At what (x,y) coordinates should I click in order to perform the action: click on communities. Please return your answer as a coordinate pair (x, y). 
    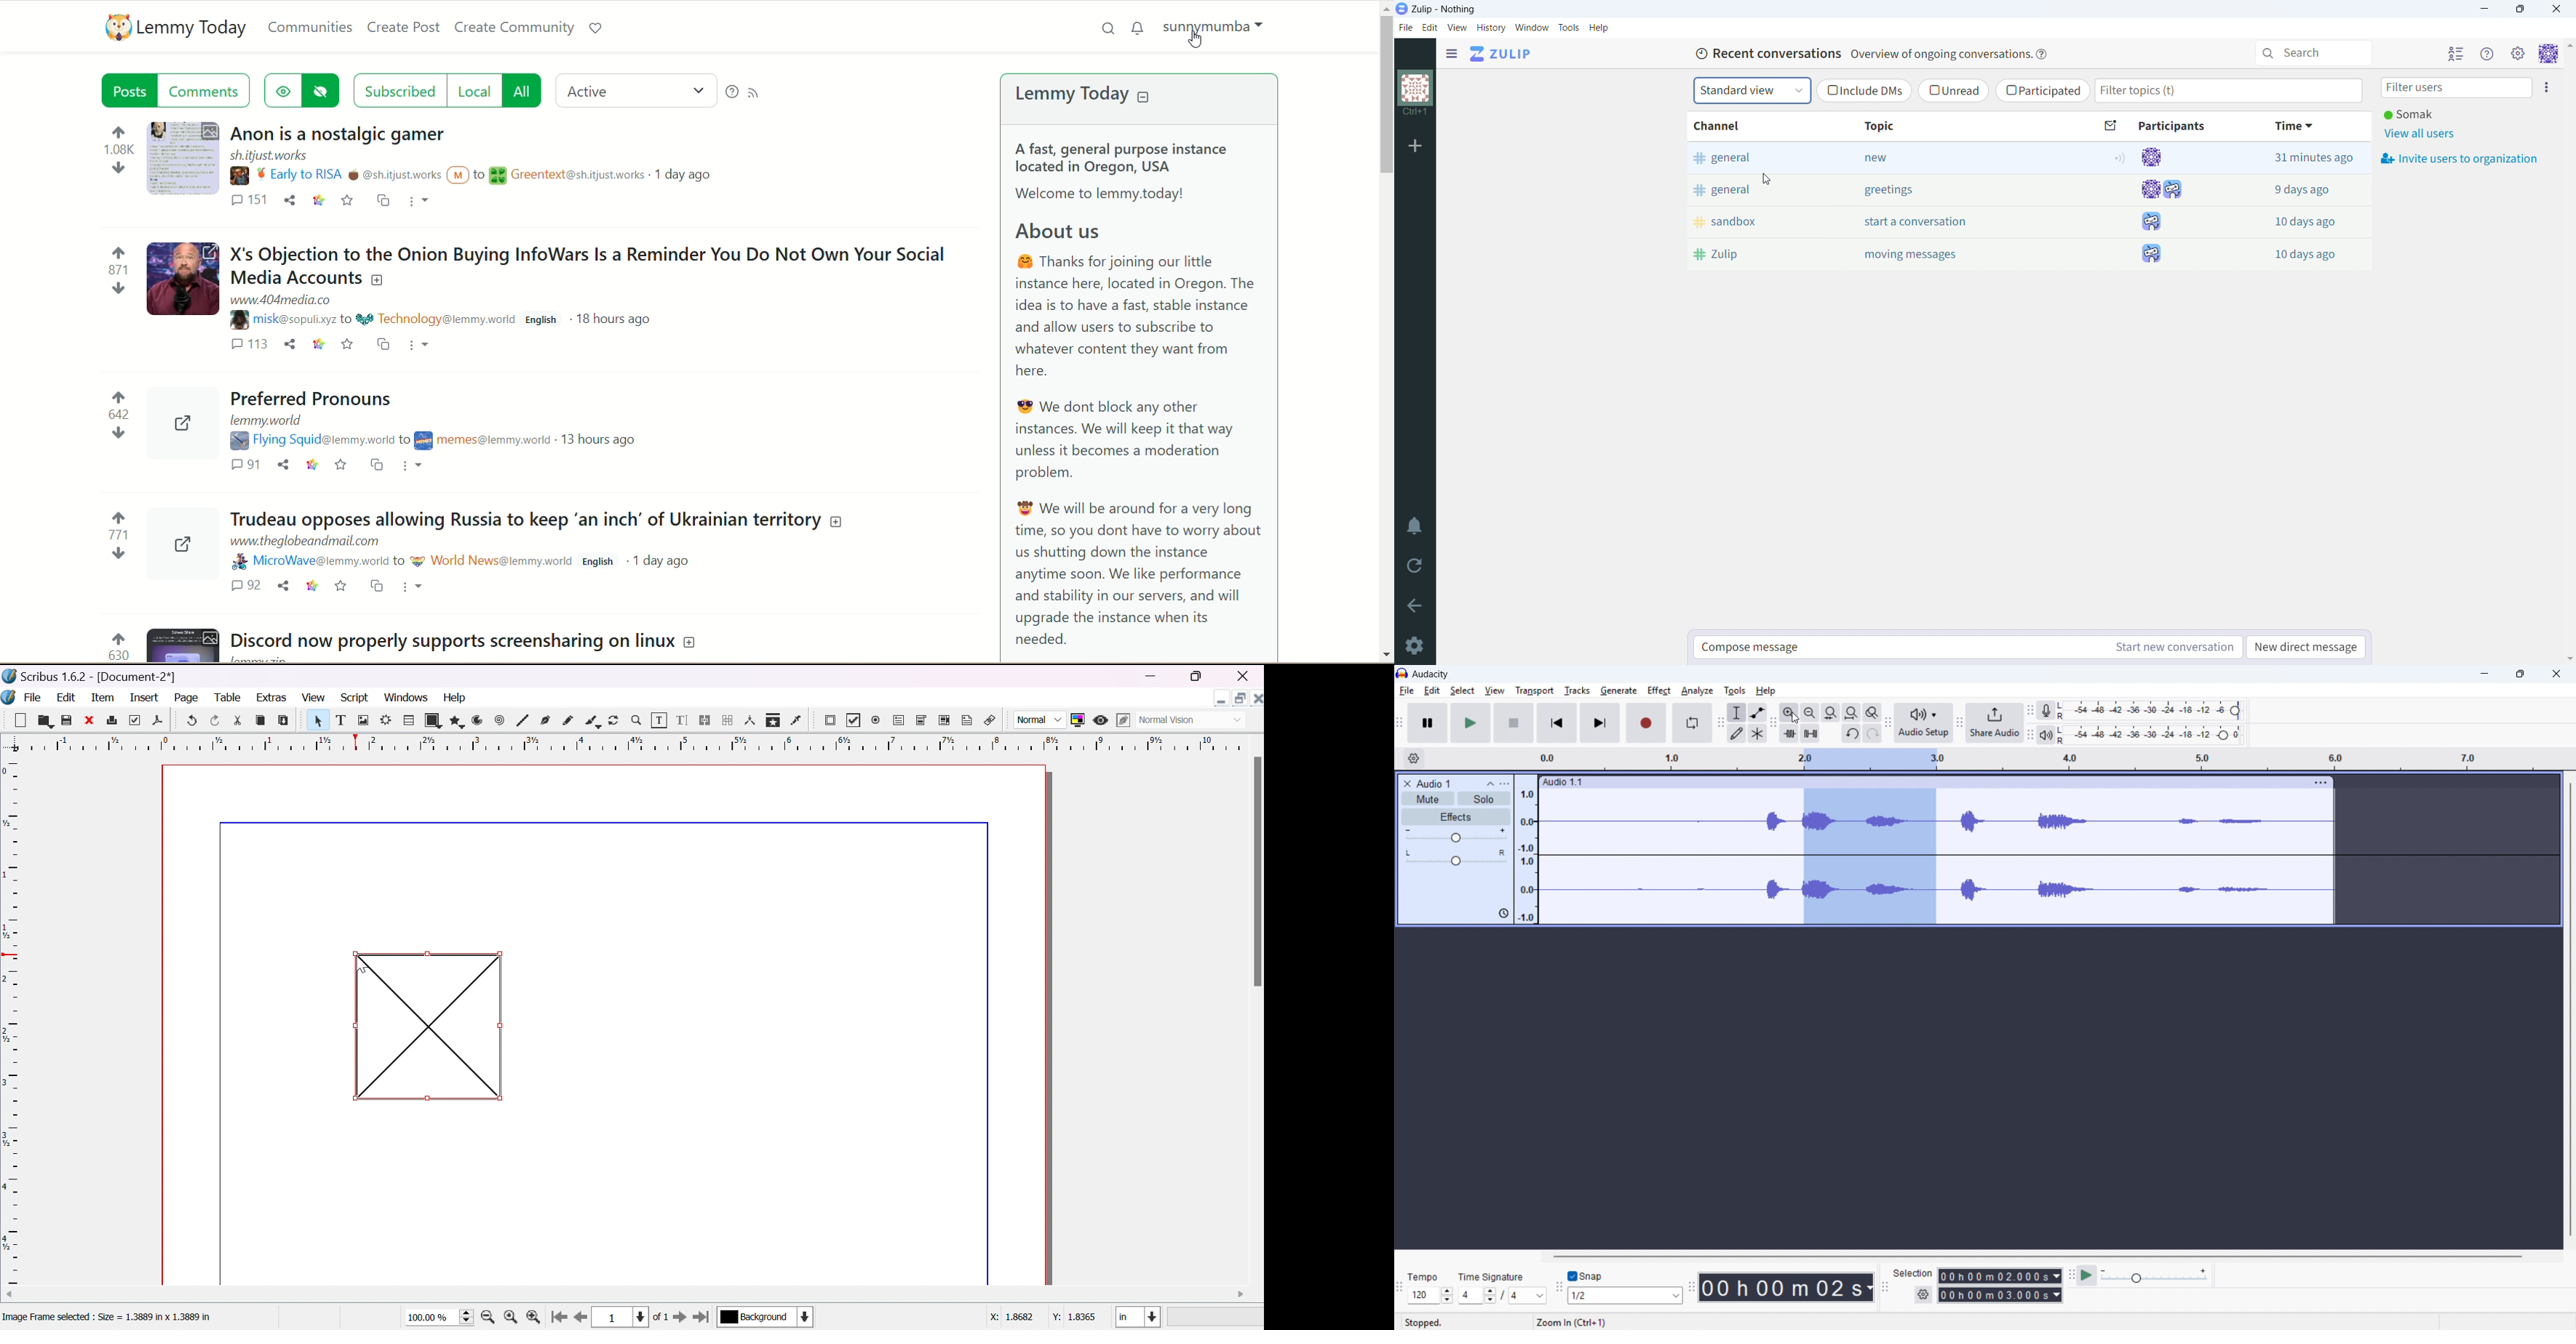
    Looking at the image, I should click on (311, 27).